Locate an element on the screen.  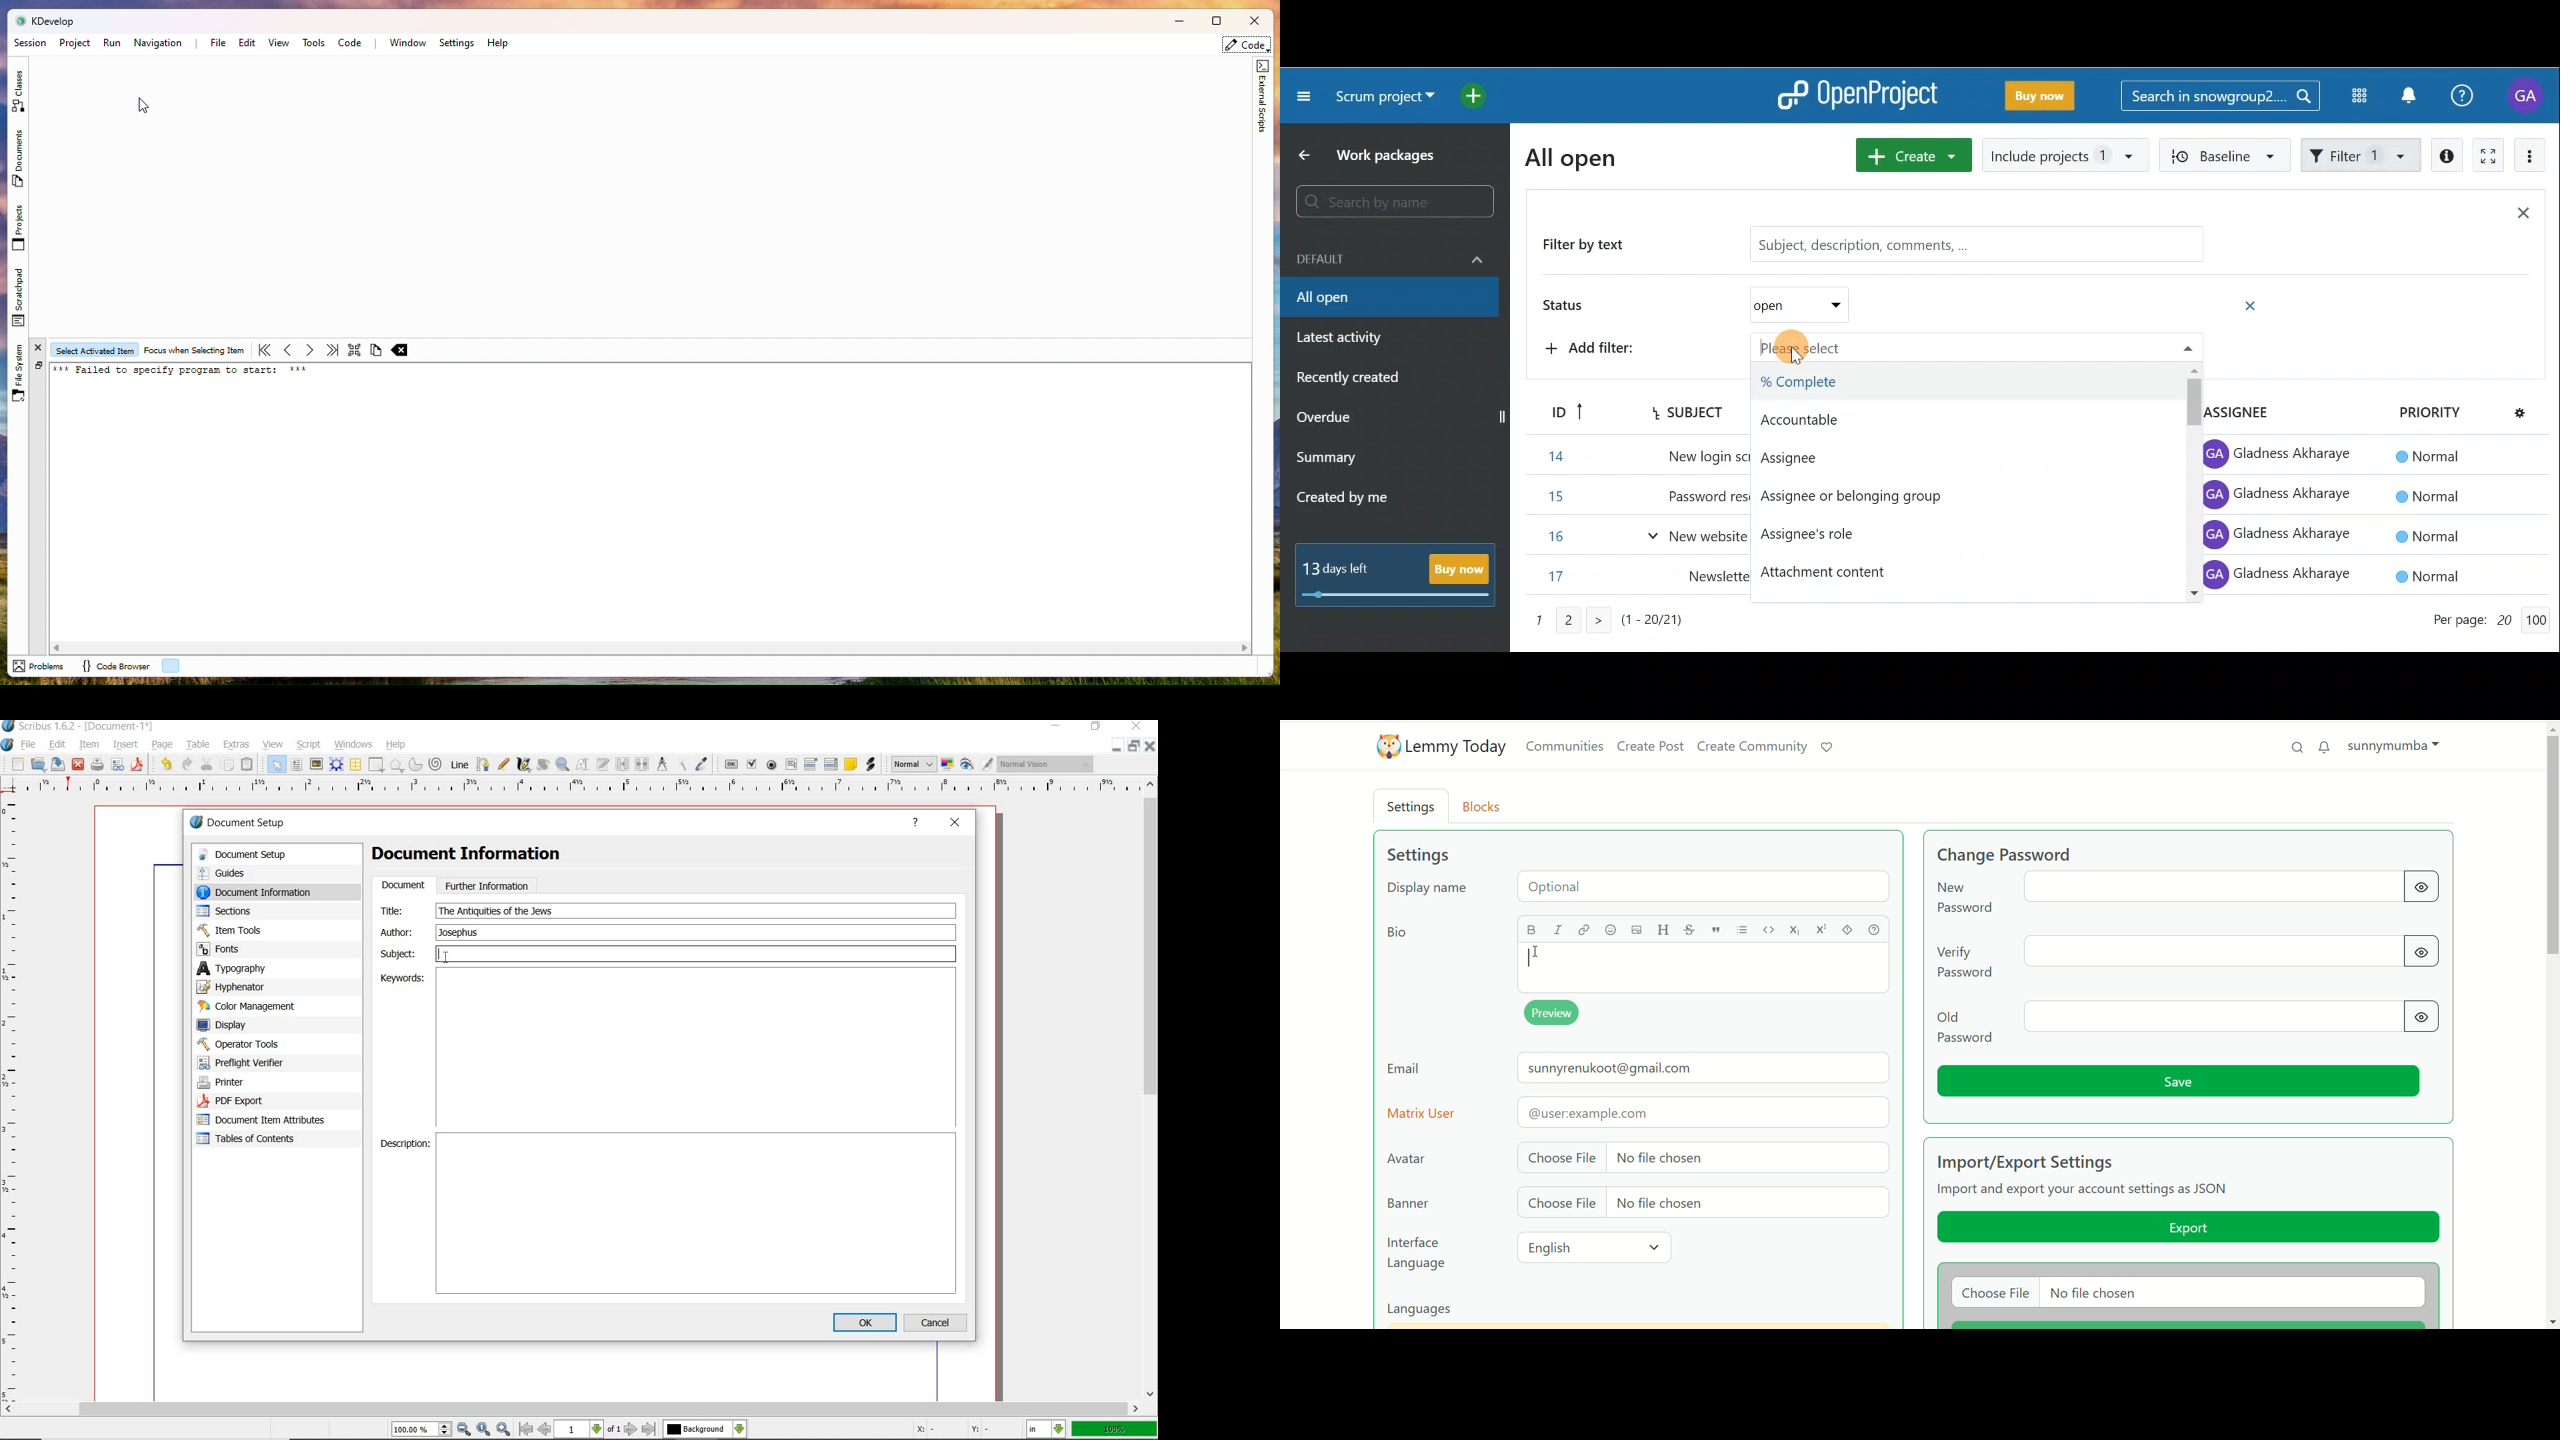
unlink text frames is located at coordinates (643, 763).